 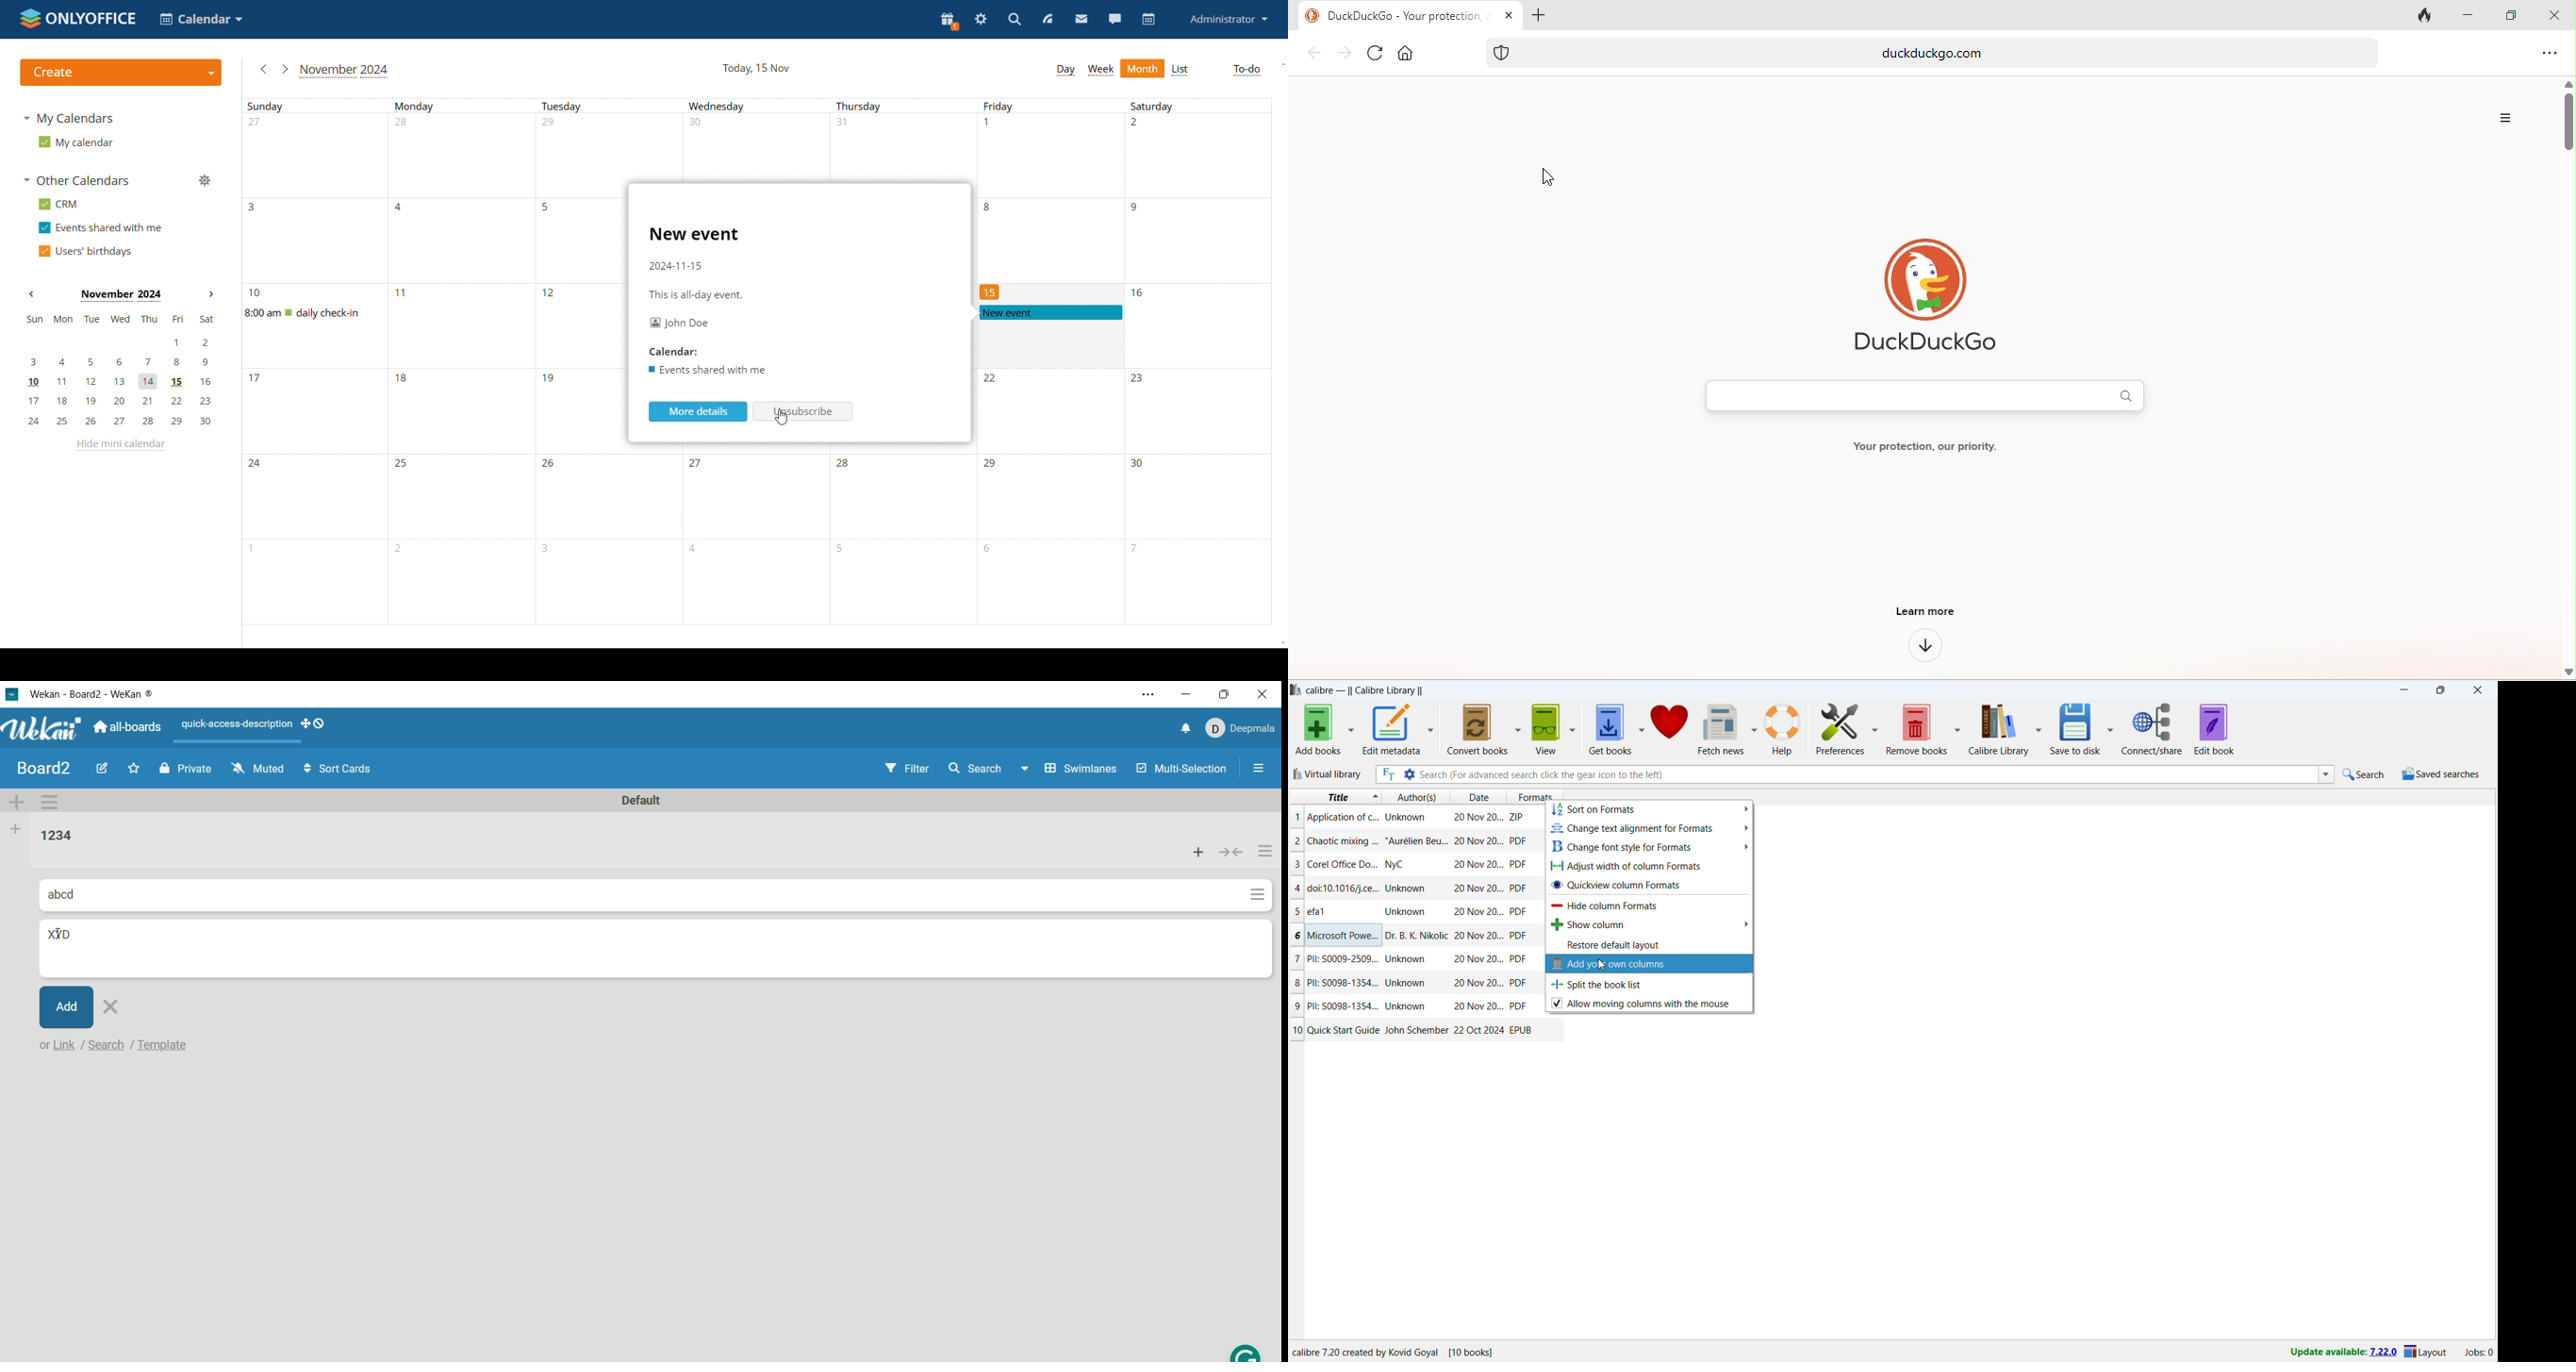 I want to click on private, so click(x=184, y=766).